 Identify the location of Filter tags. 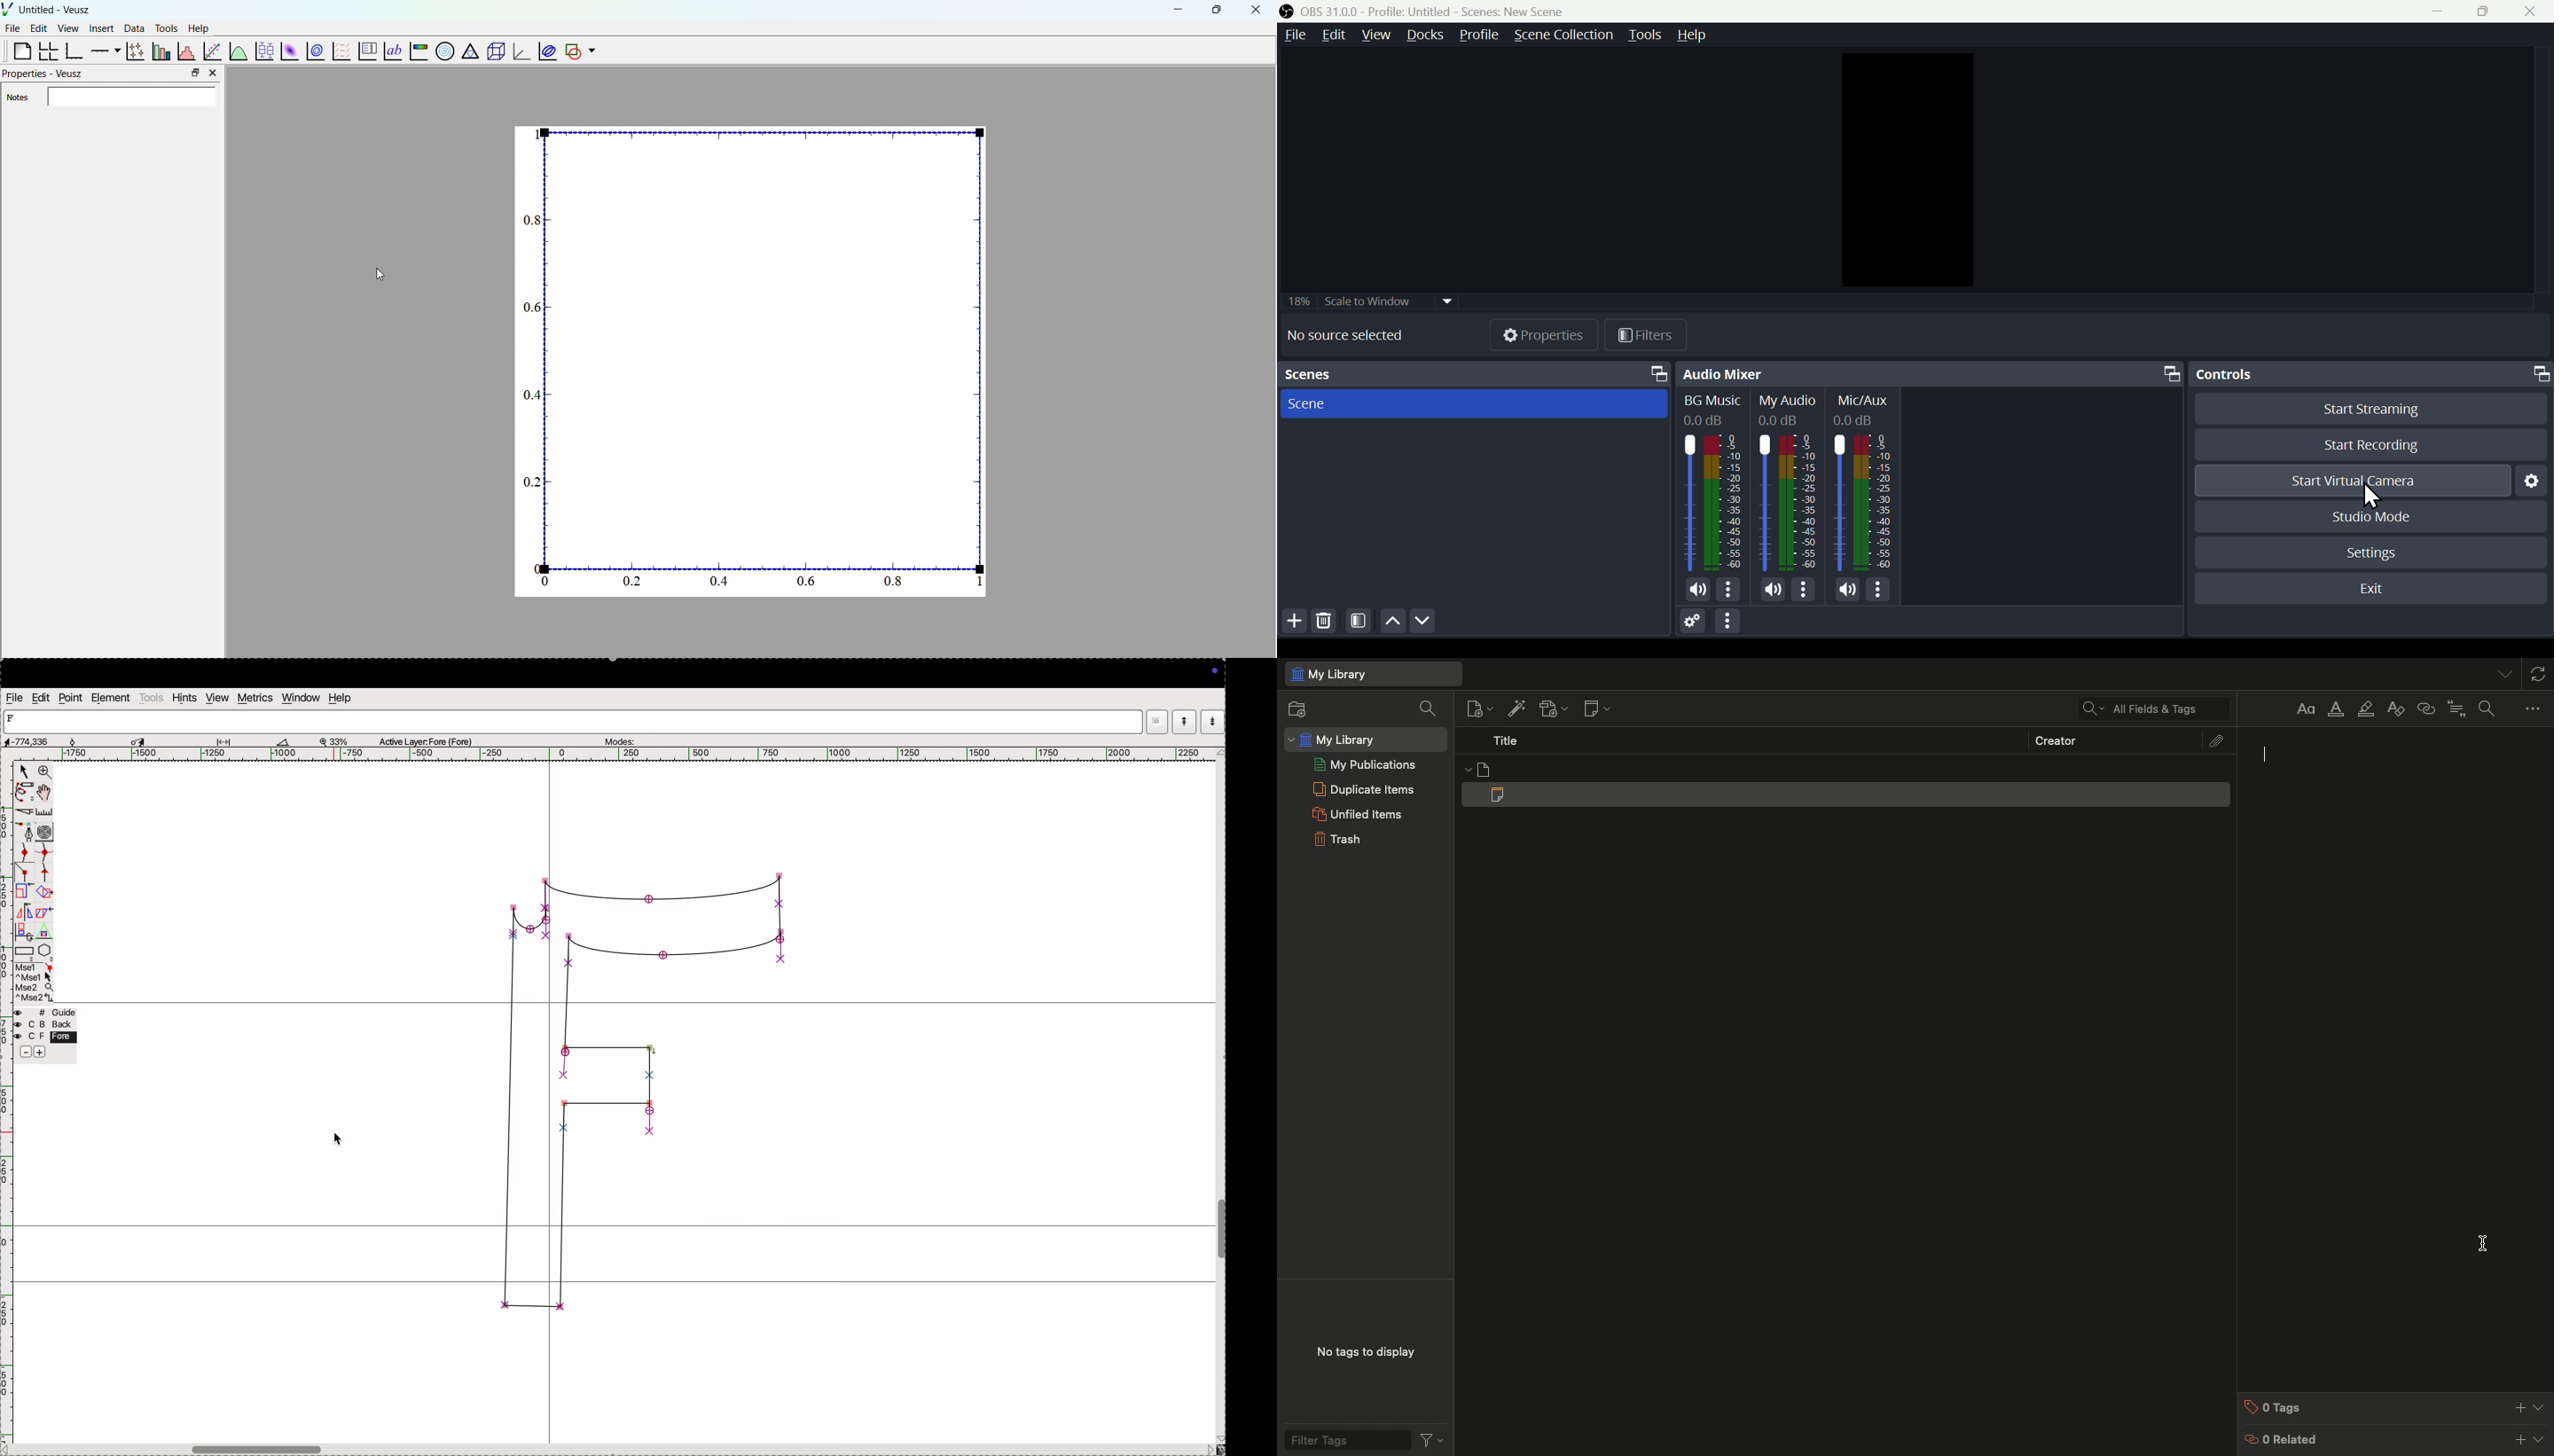
(1361, 1439).